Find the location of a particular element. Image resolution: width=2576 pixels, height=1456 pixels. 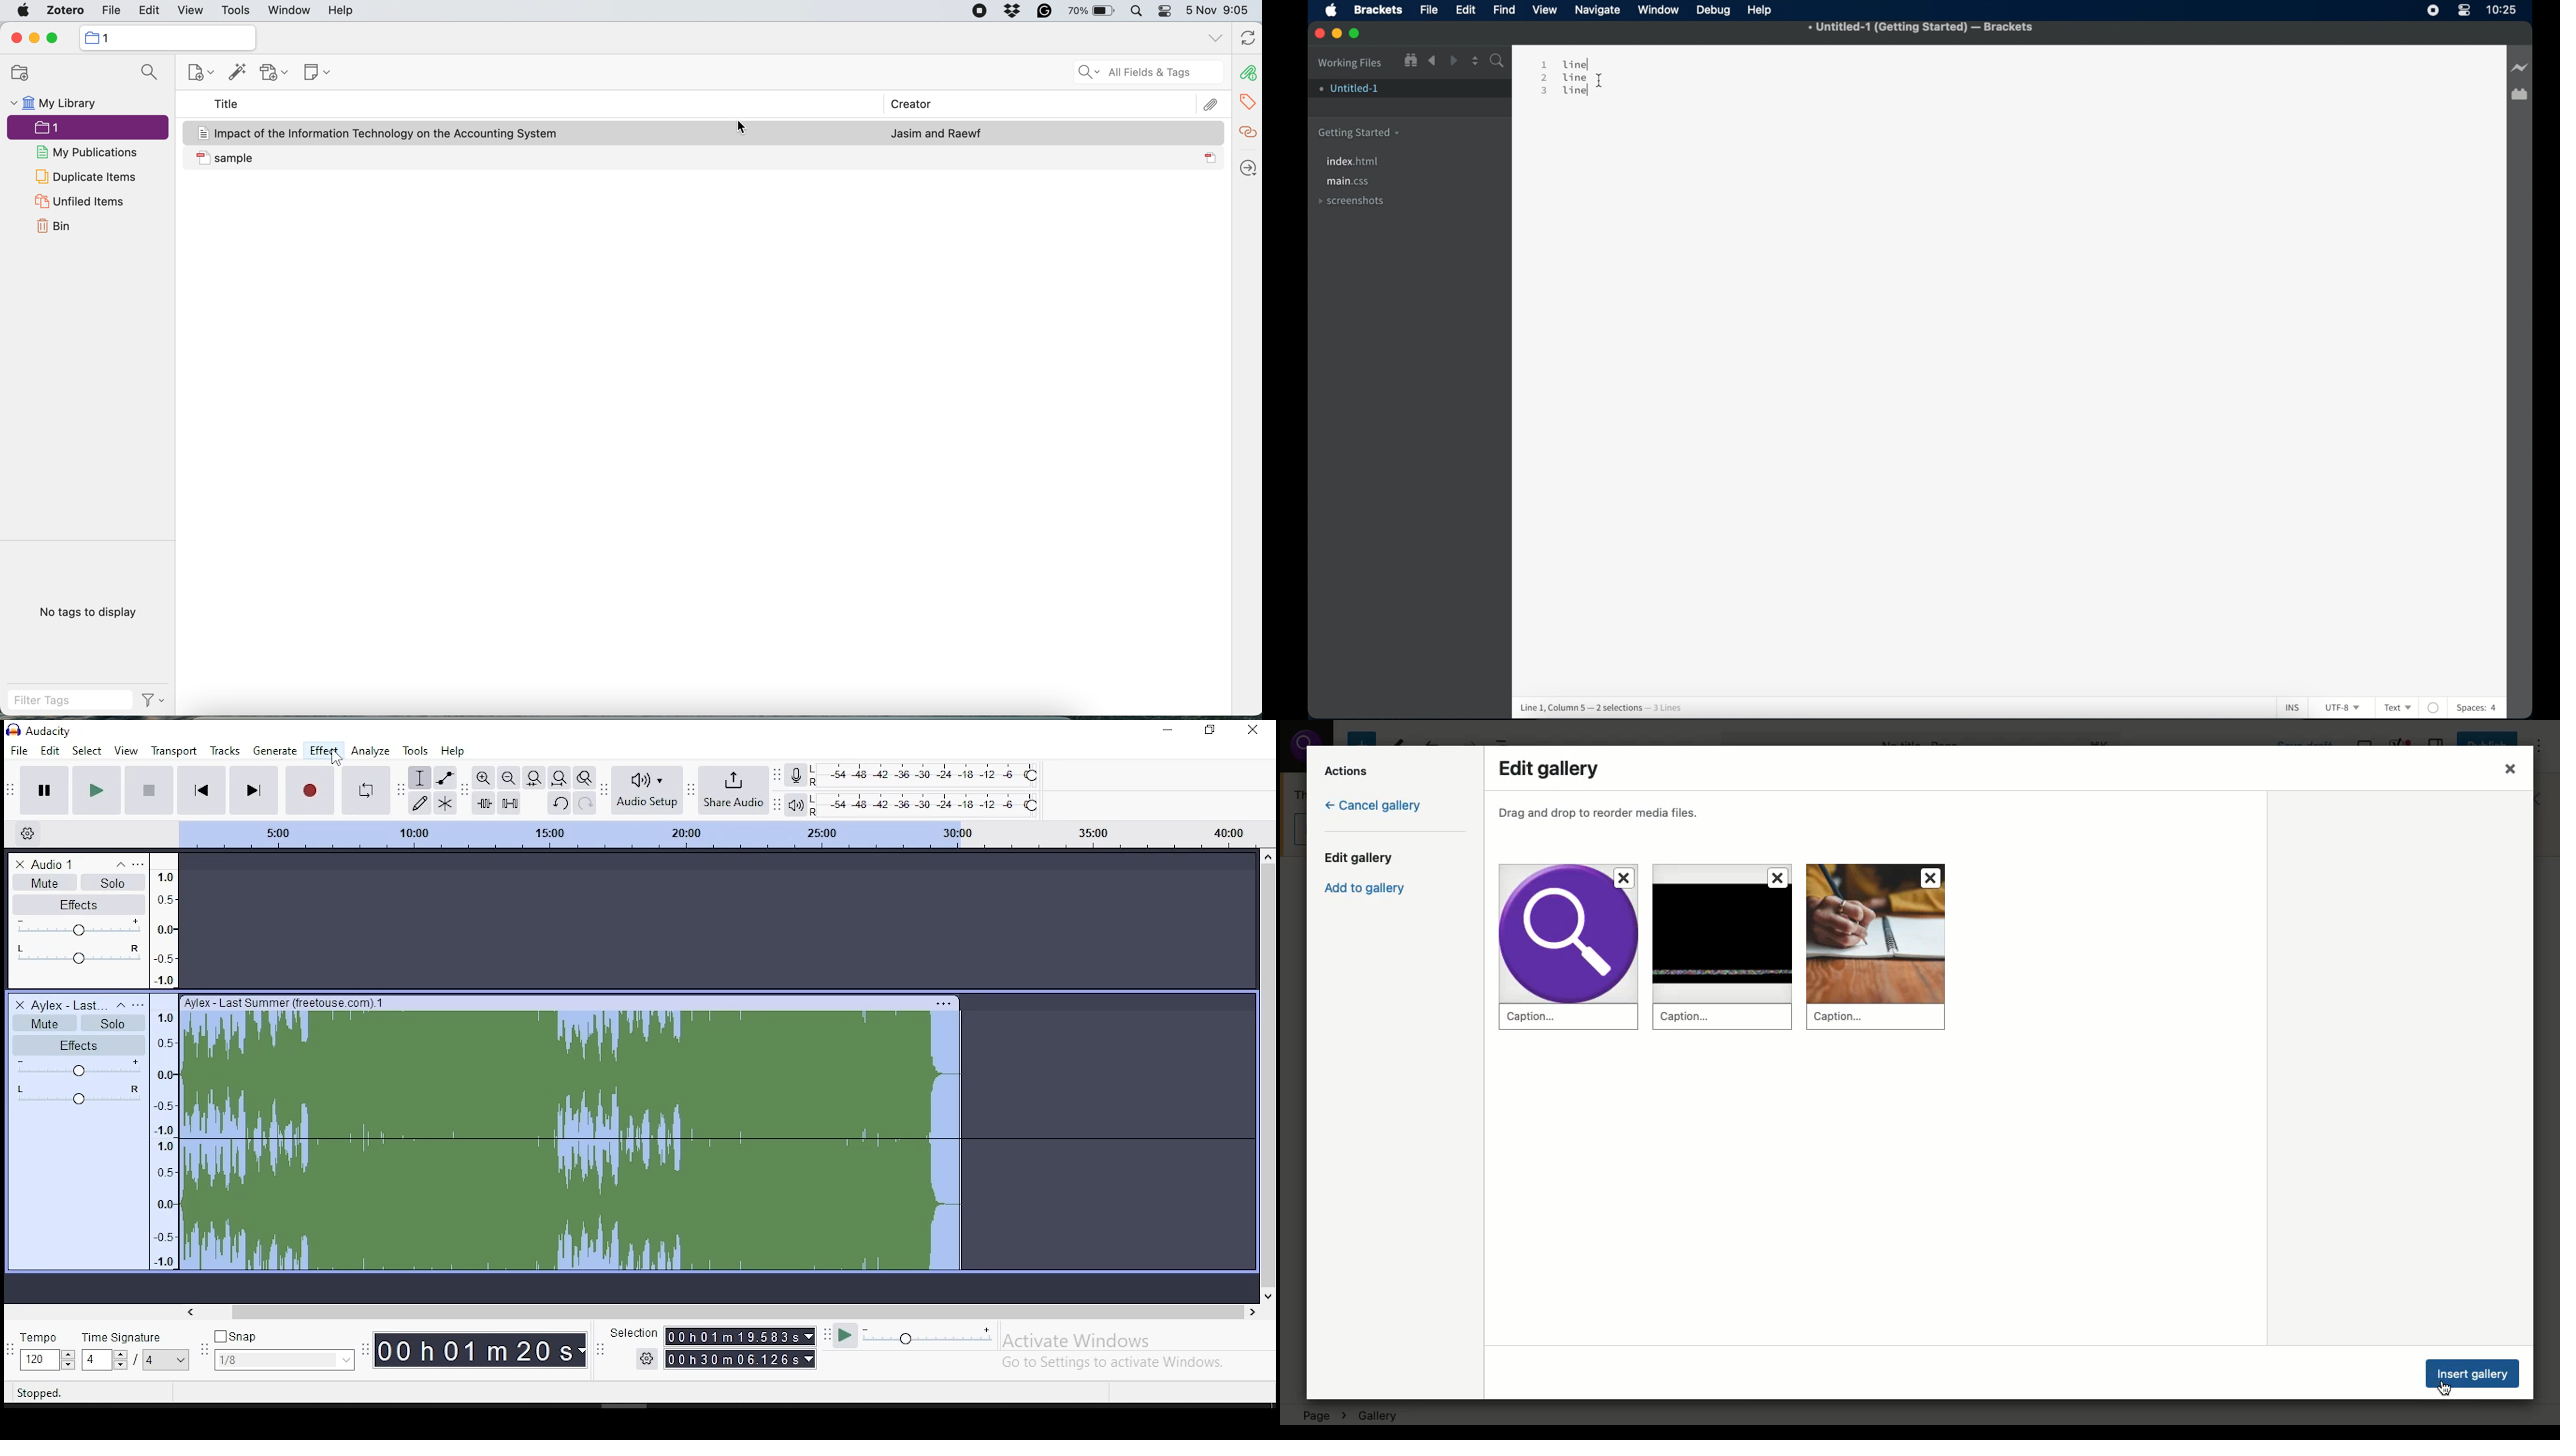

settings is located at coordinates (650, 1361).